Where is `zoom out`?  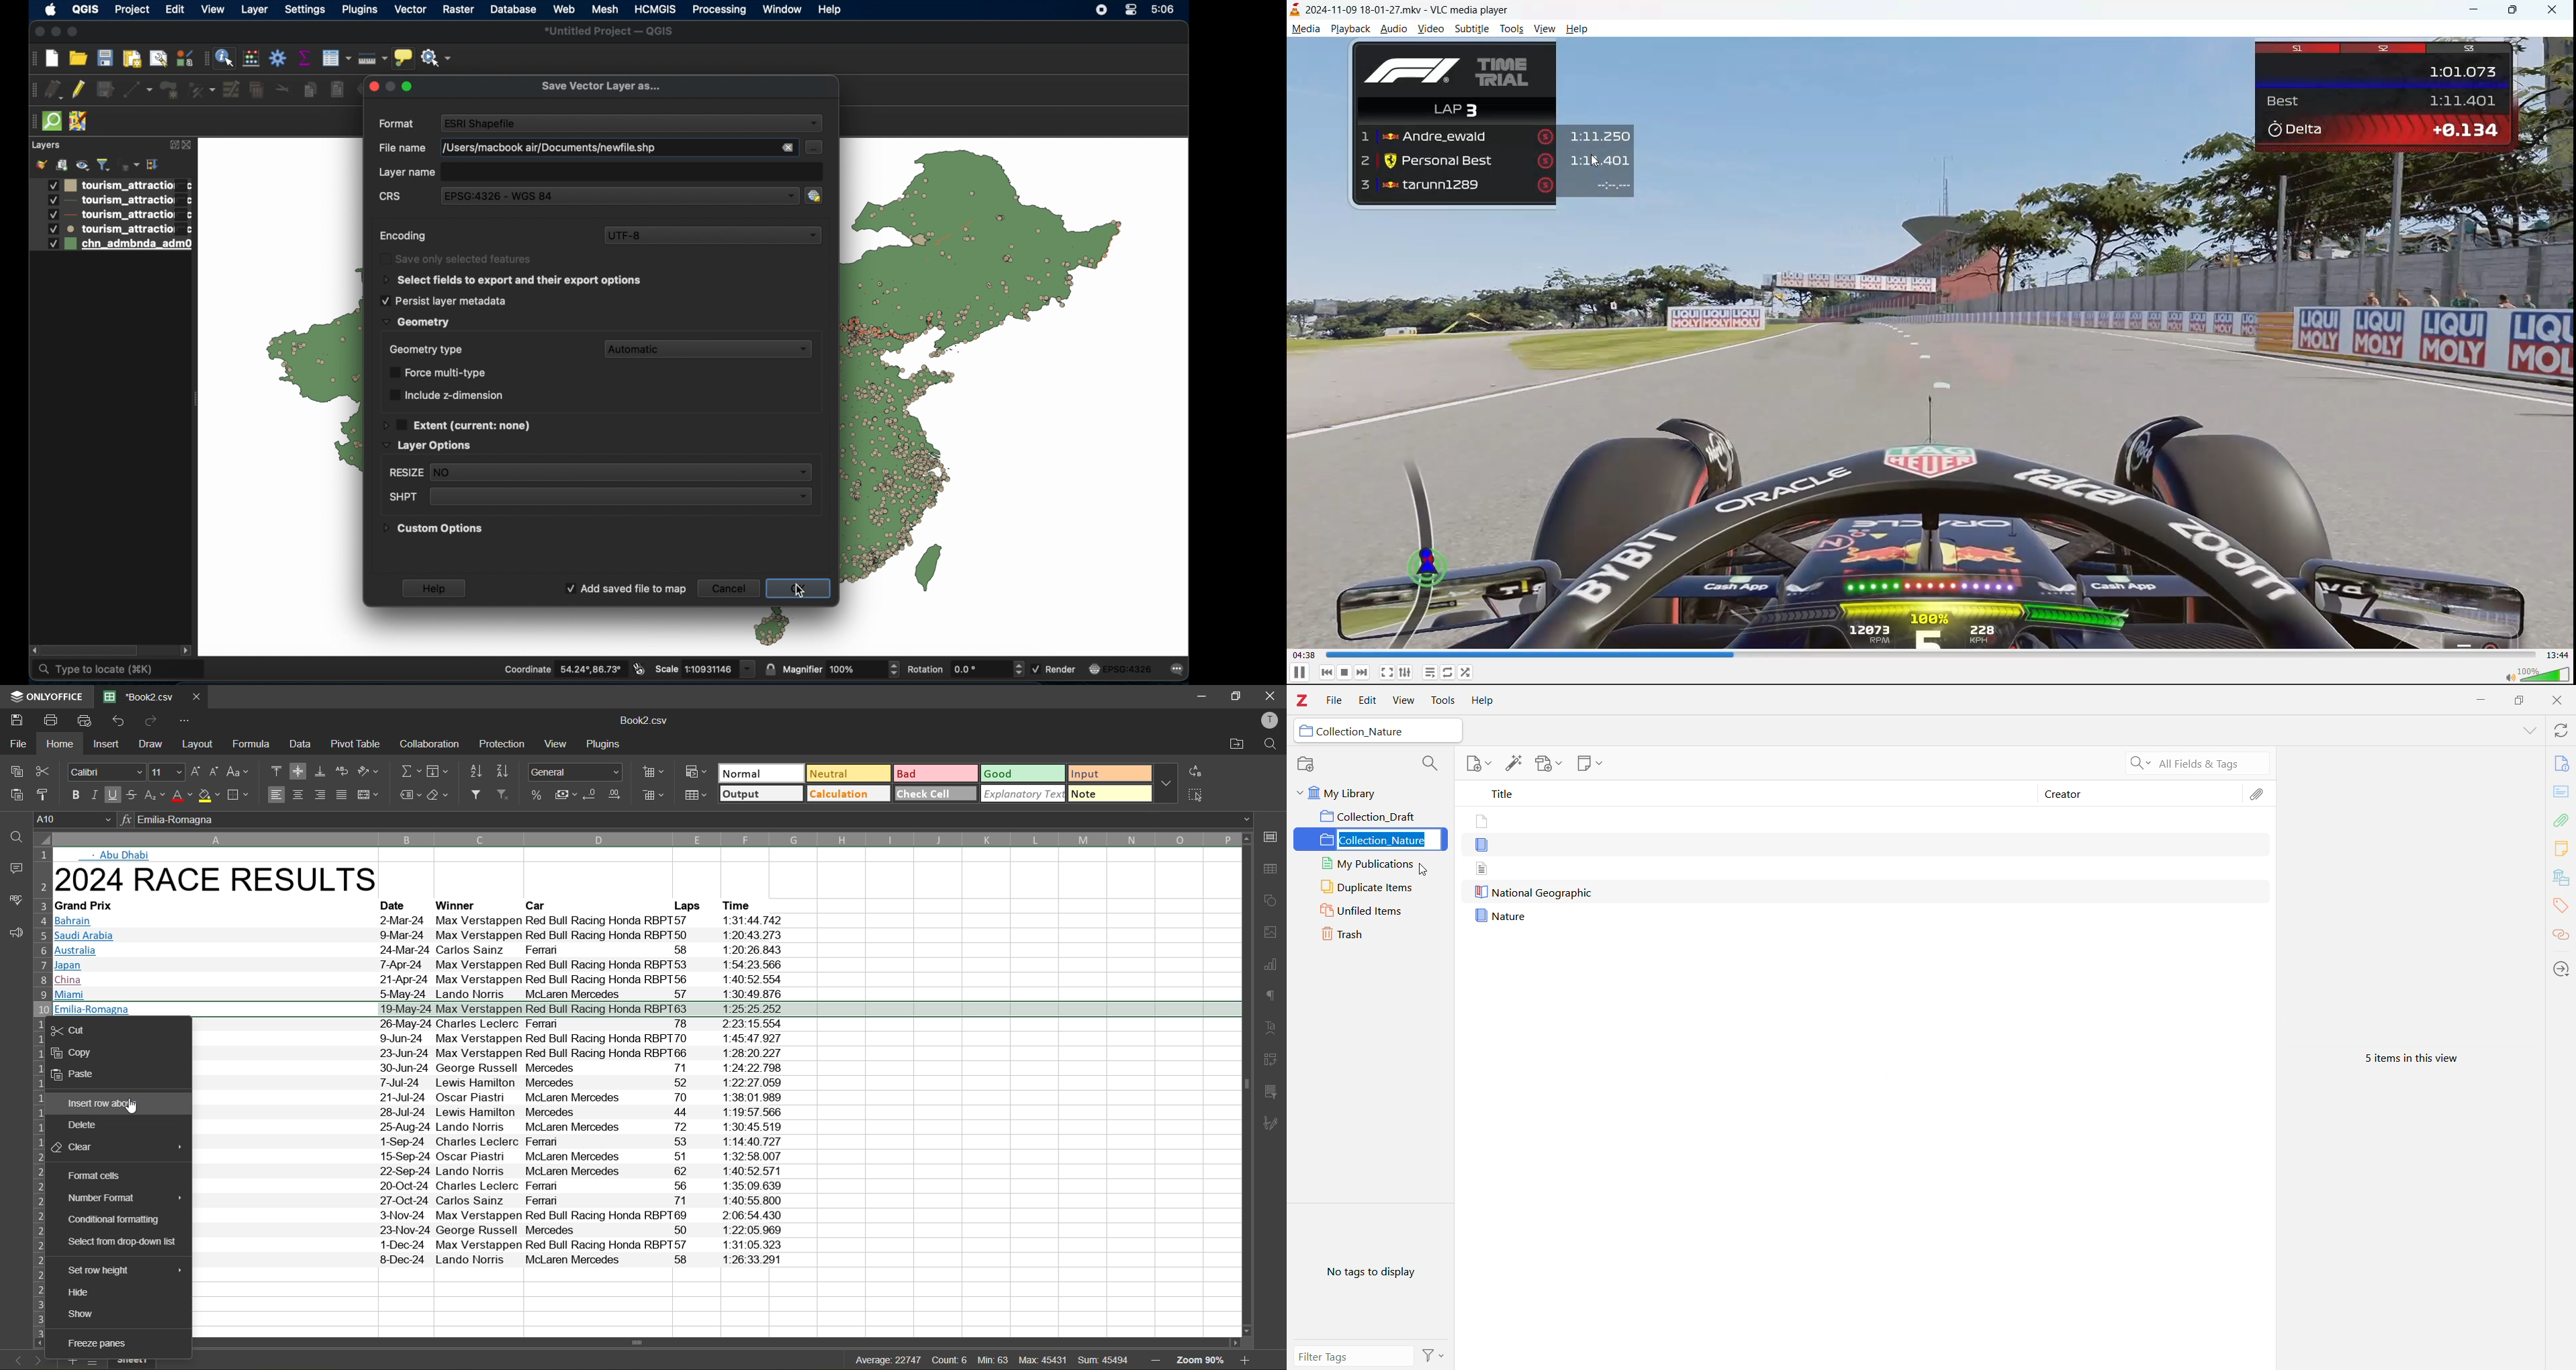 zoom out is located at coordinates (1155, 1362).